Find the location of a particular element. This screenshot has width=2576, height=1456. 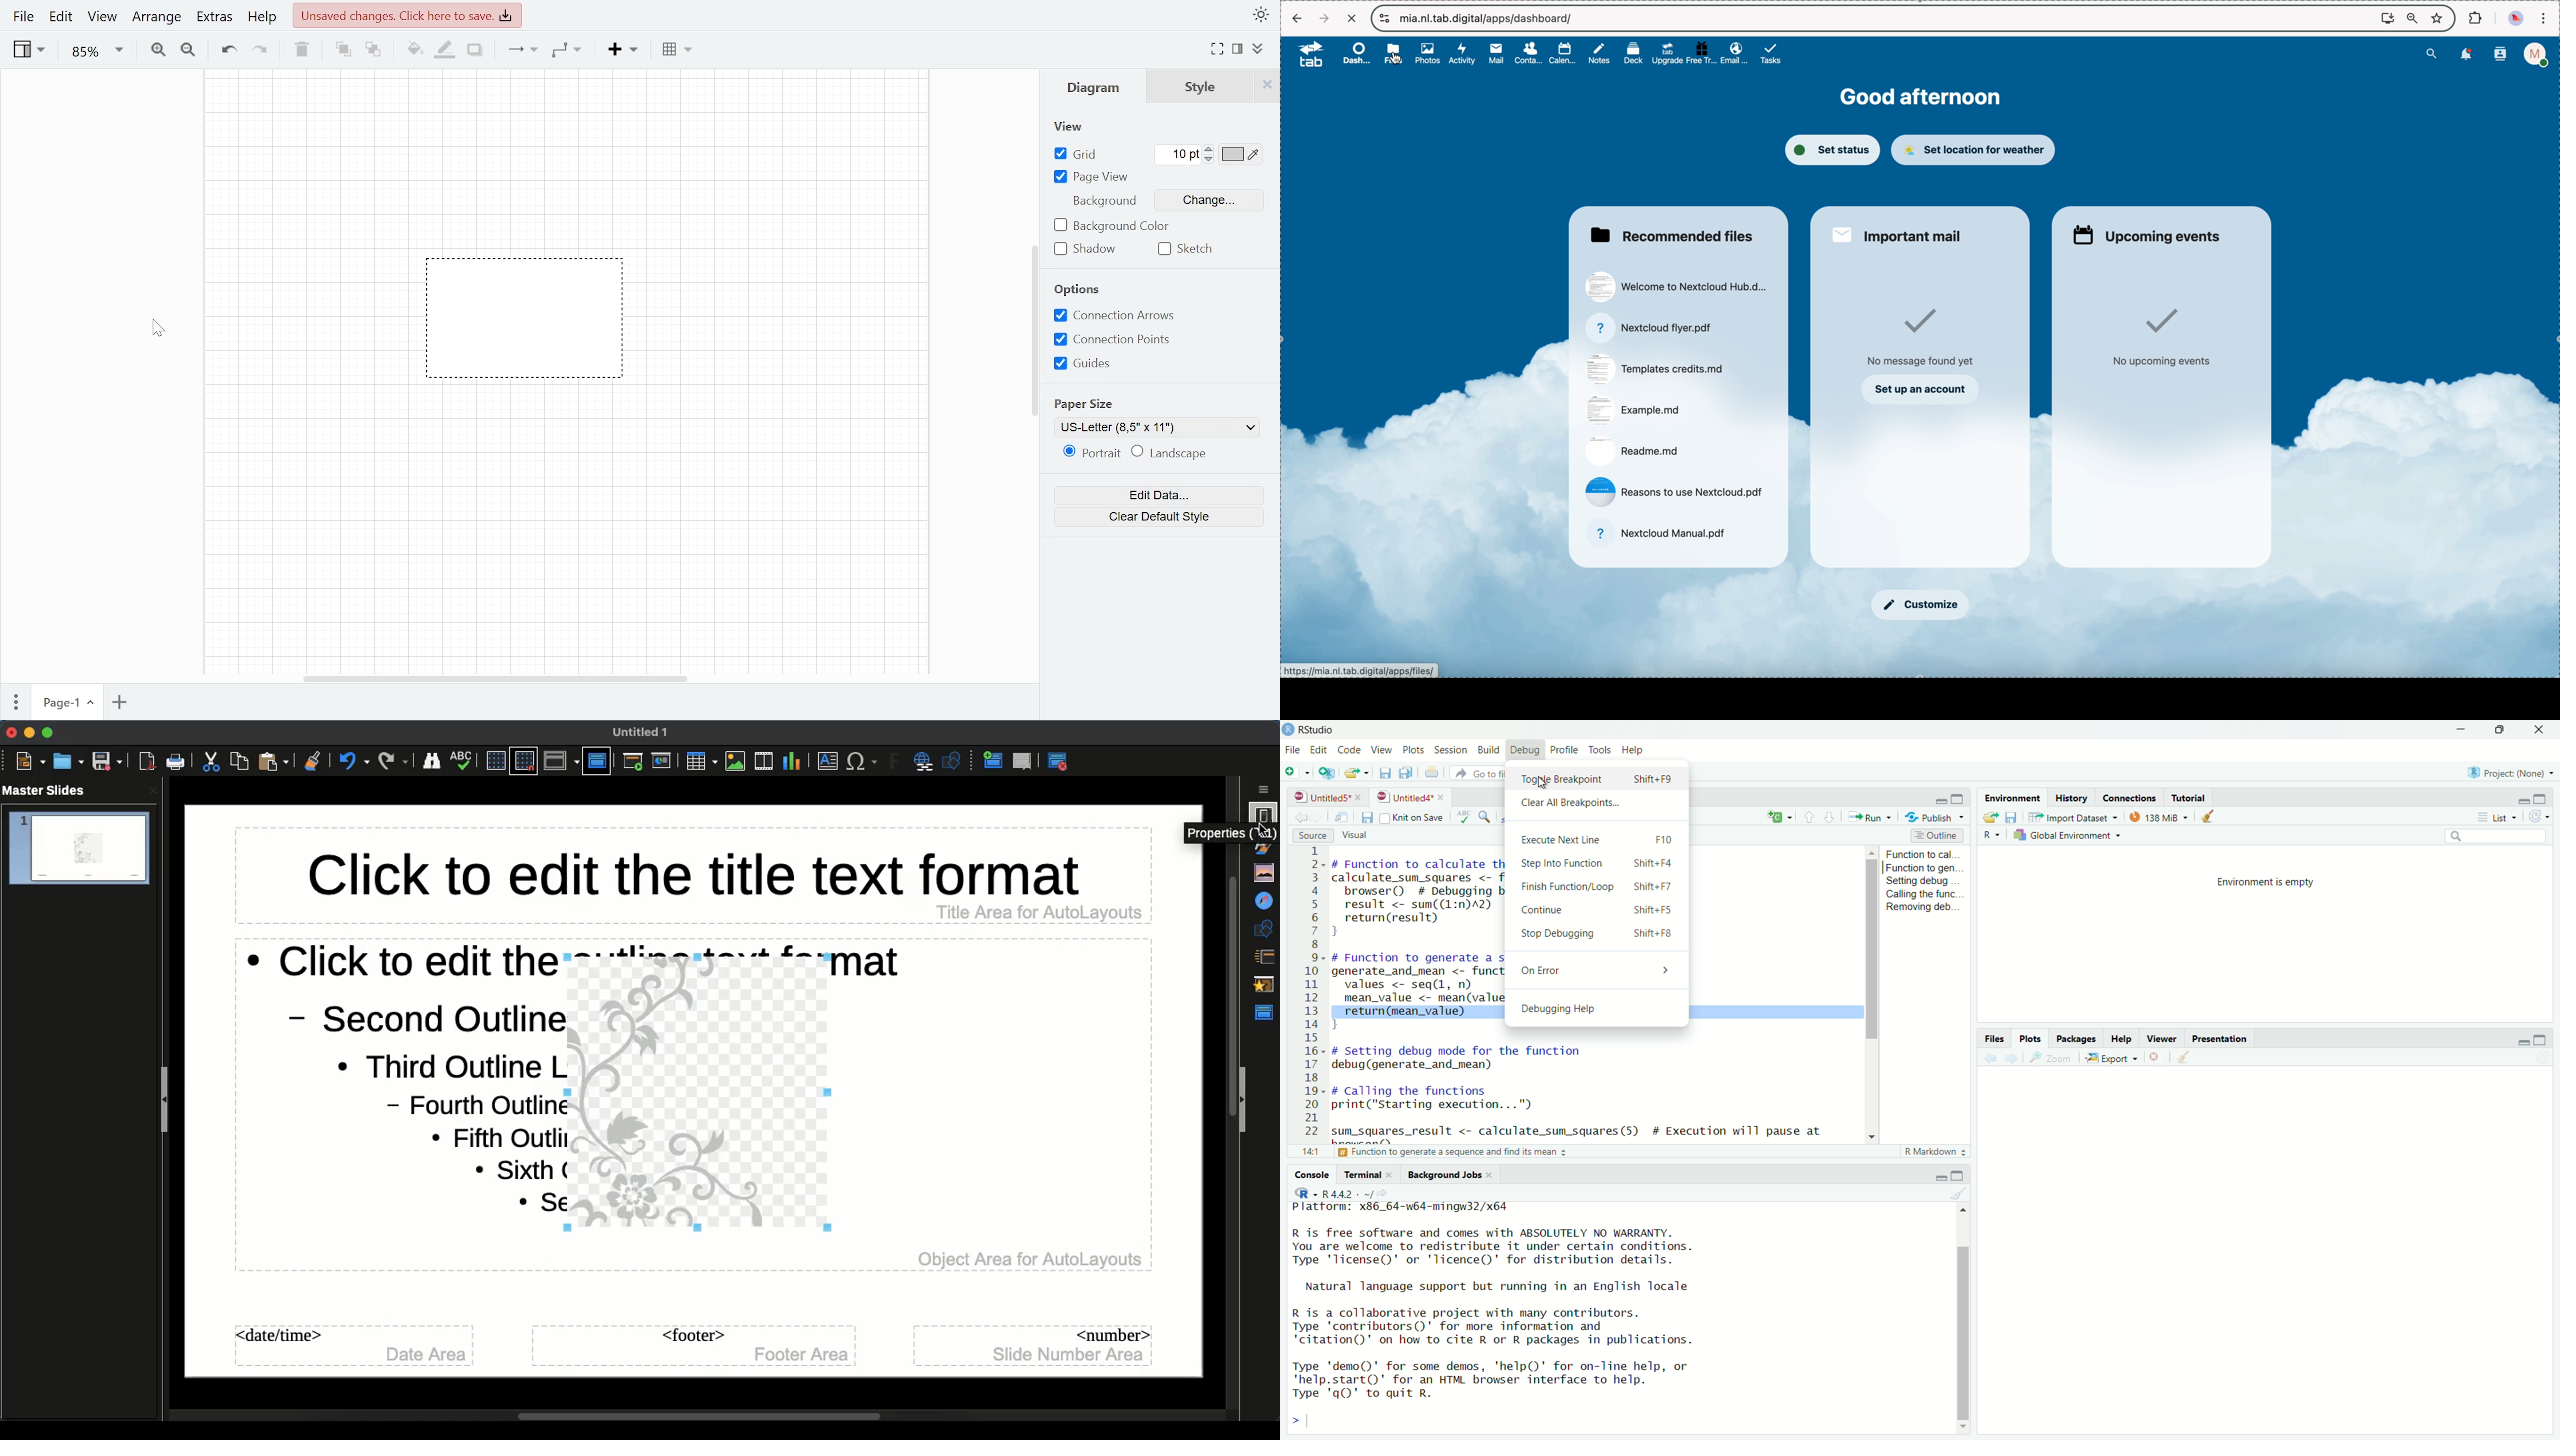

url is located at coordinates (1488, 18).